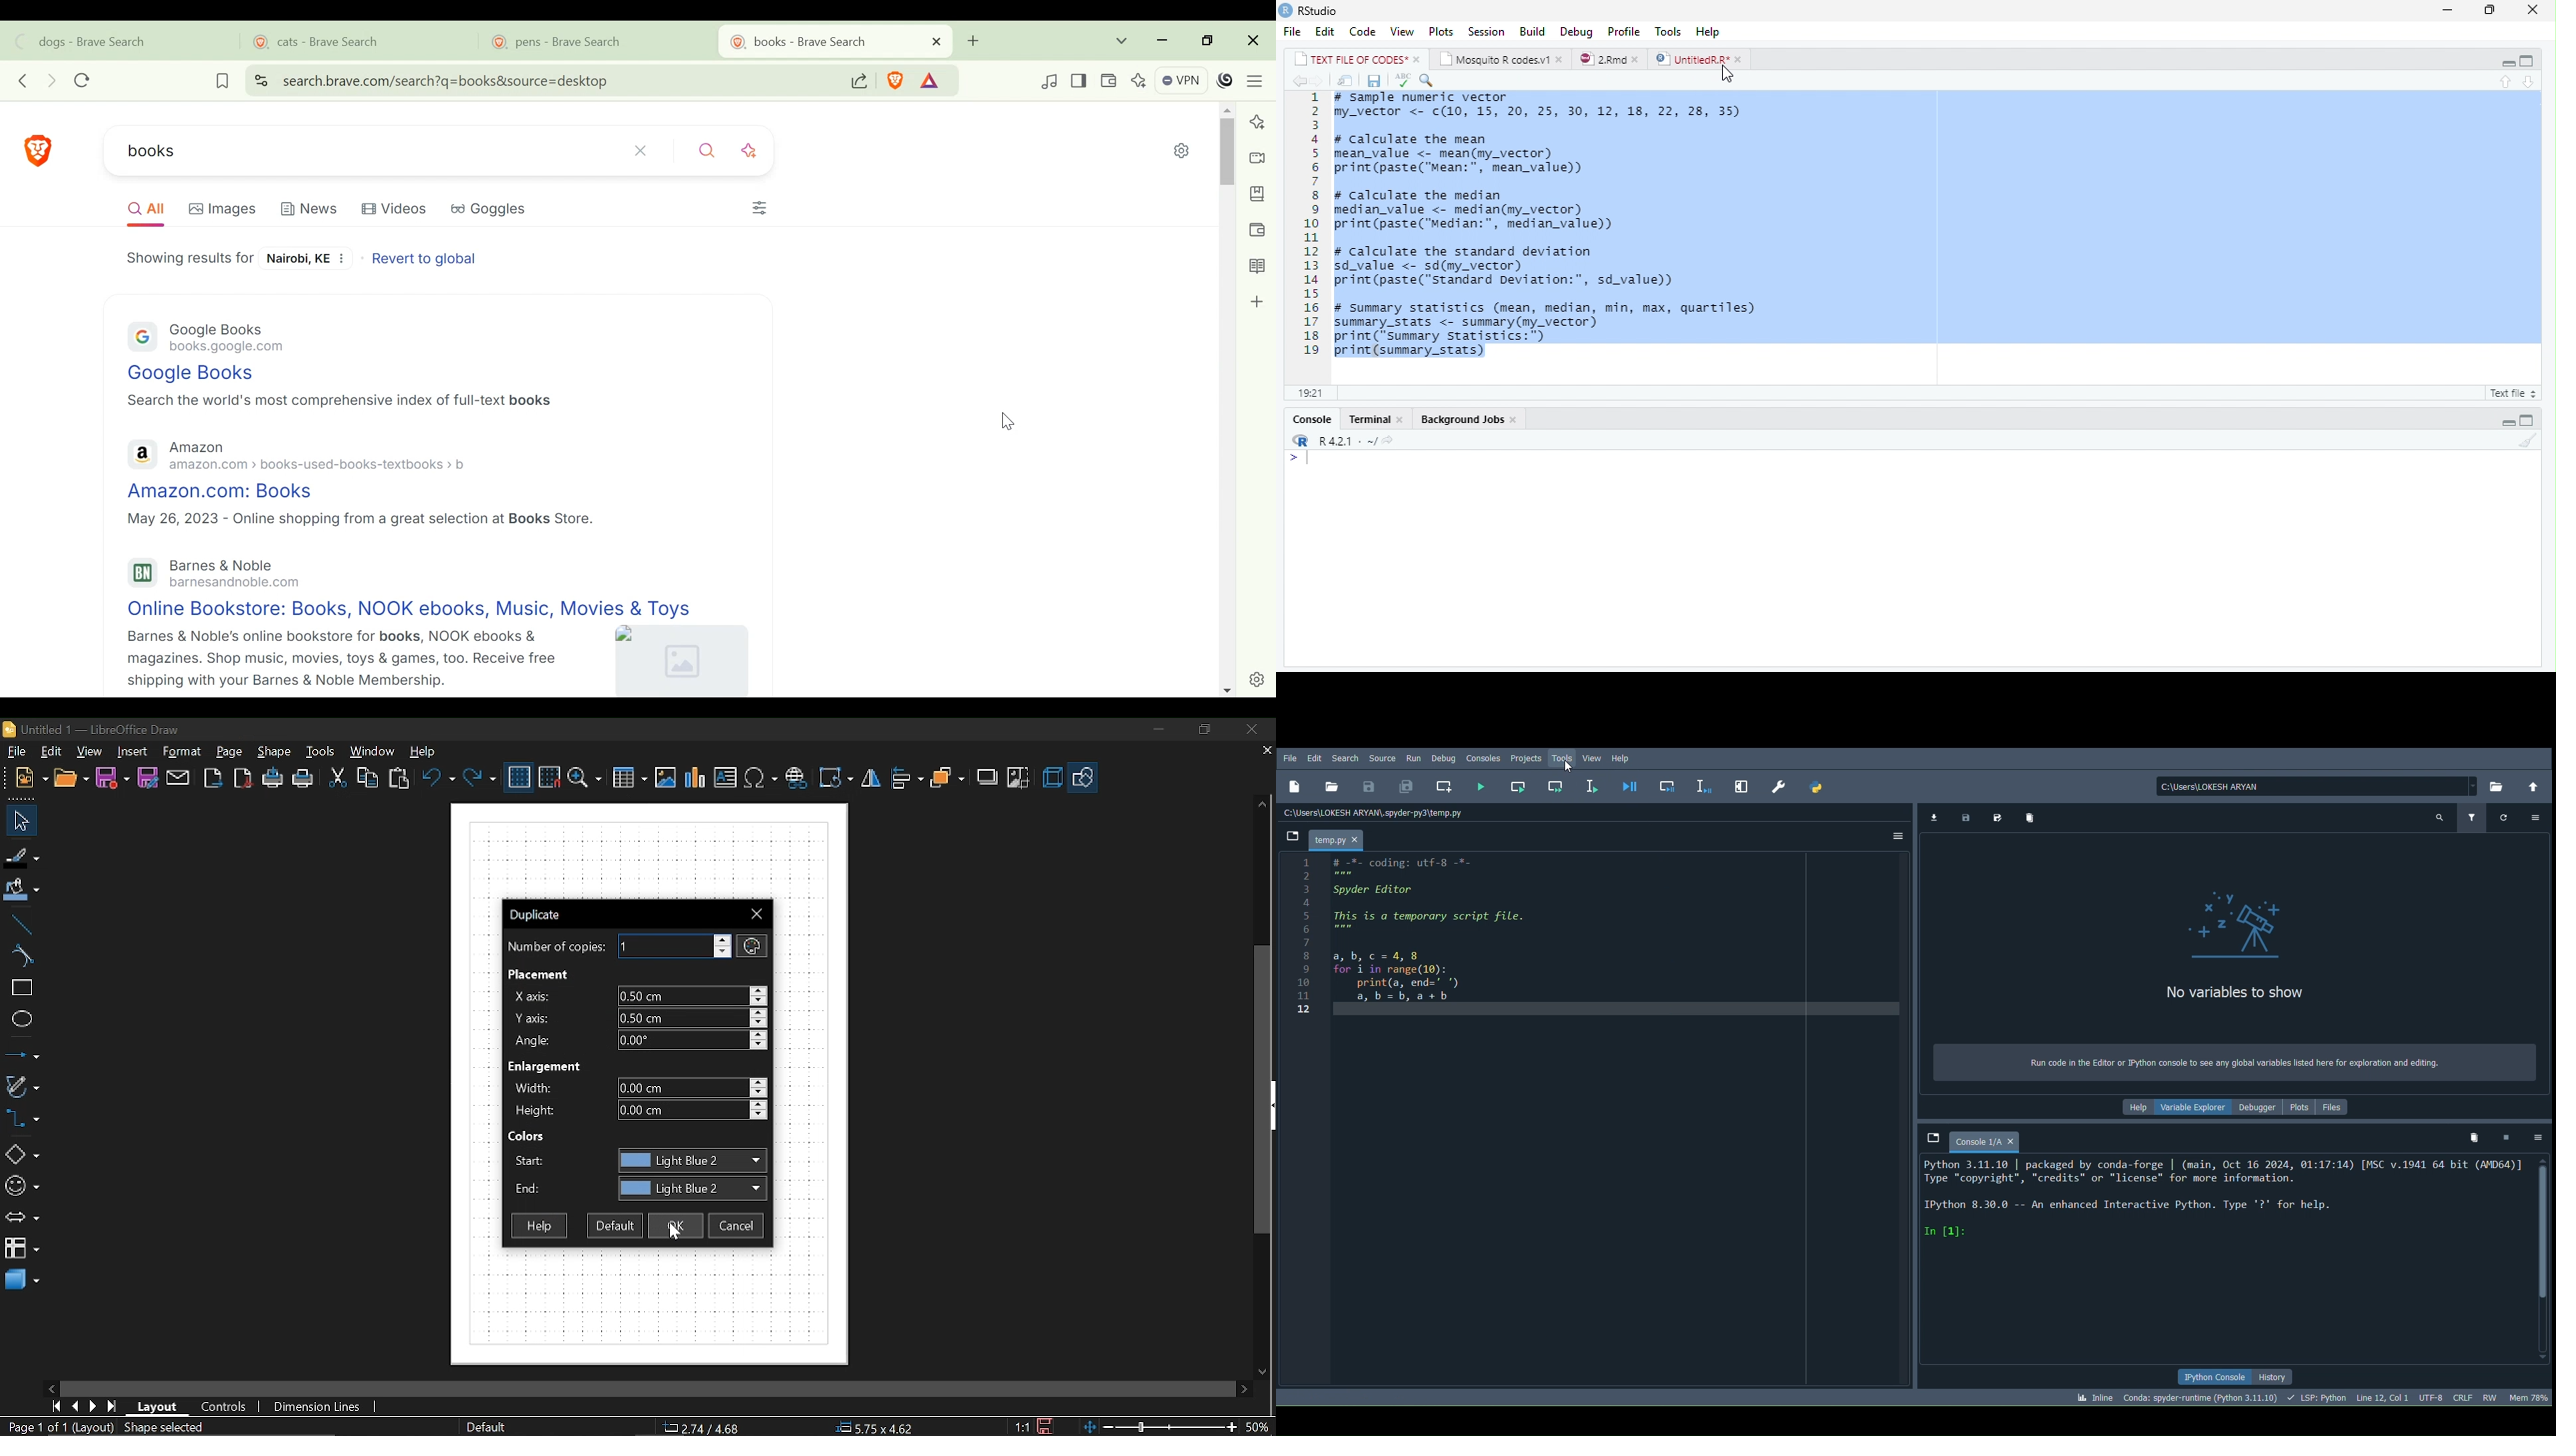 The width and height of the screenshot is (2576, 1456). What do you see at coordinates (1348, 759) in the screenshot?
I see `Search` at bounding box center [1348, 759].